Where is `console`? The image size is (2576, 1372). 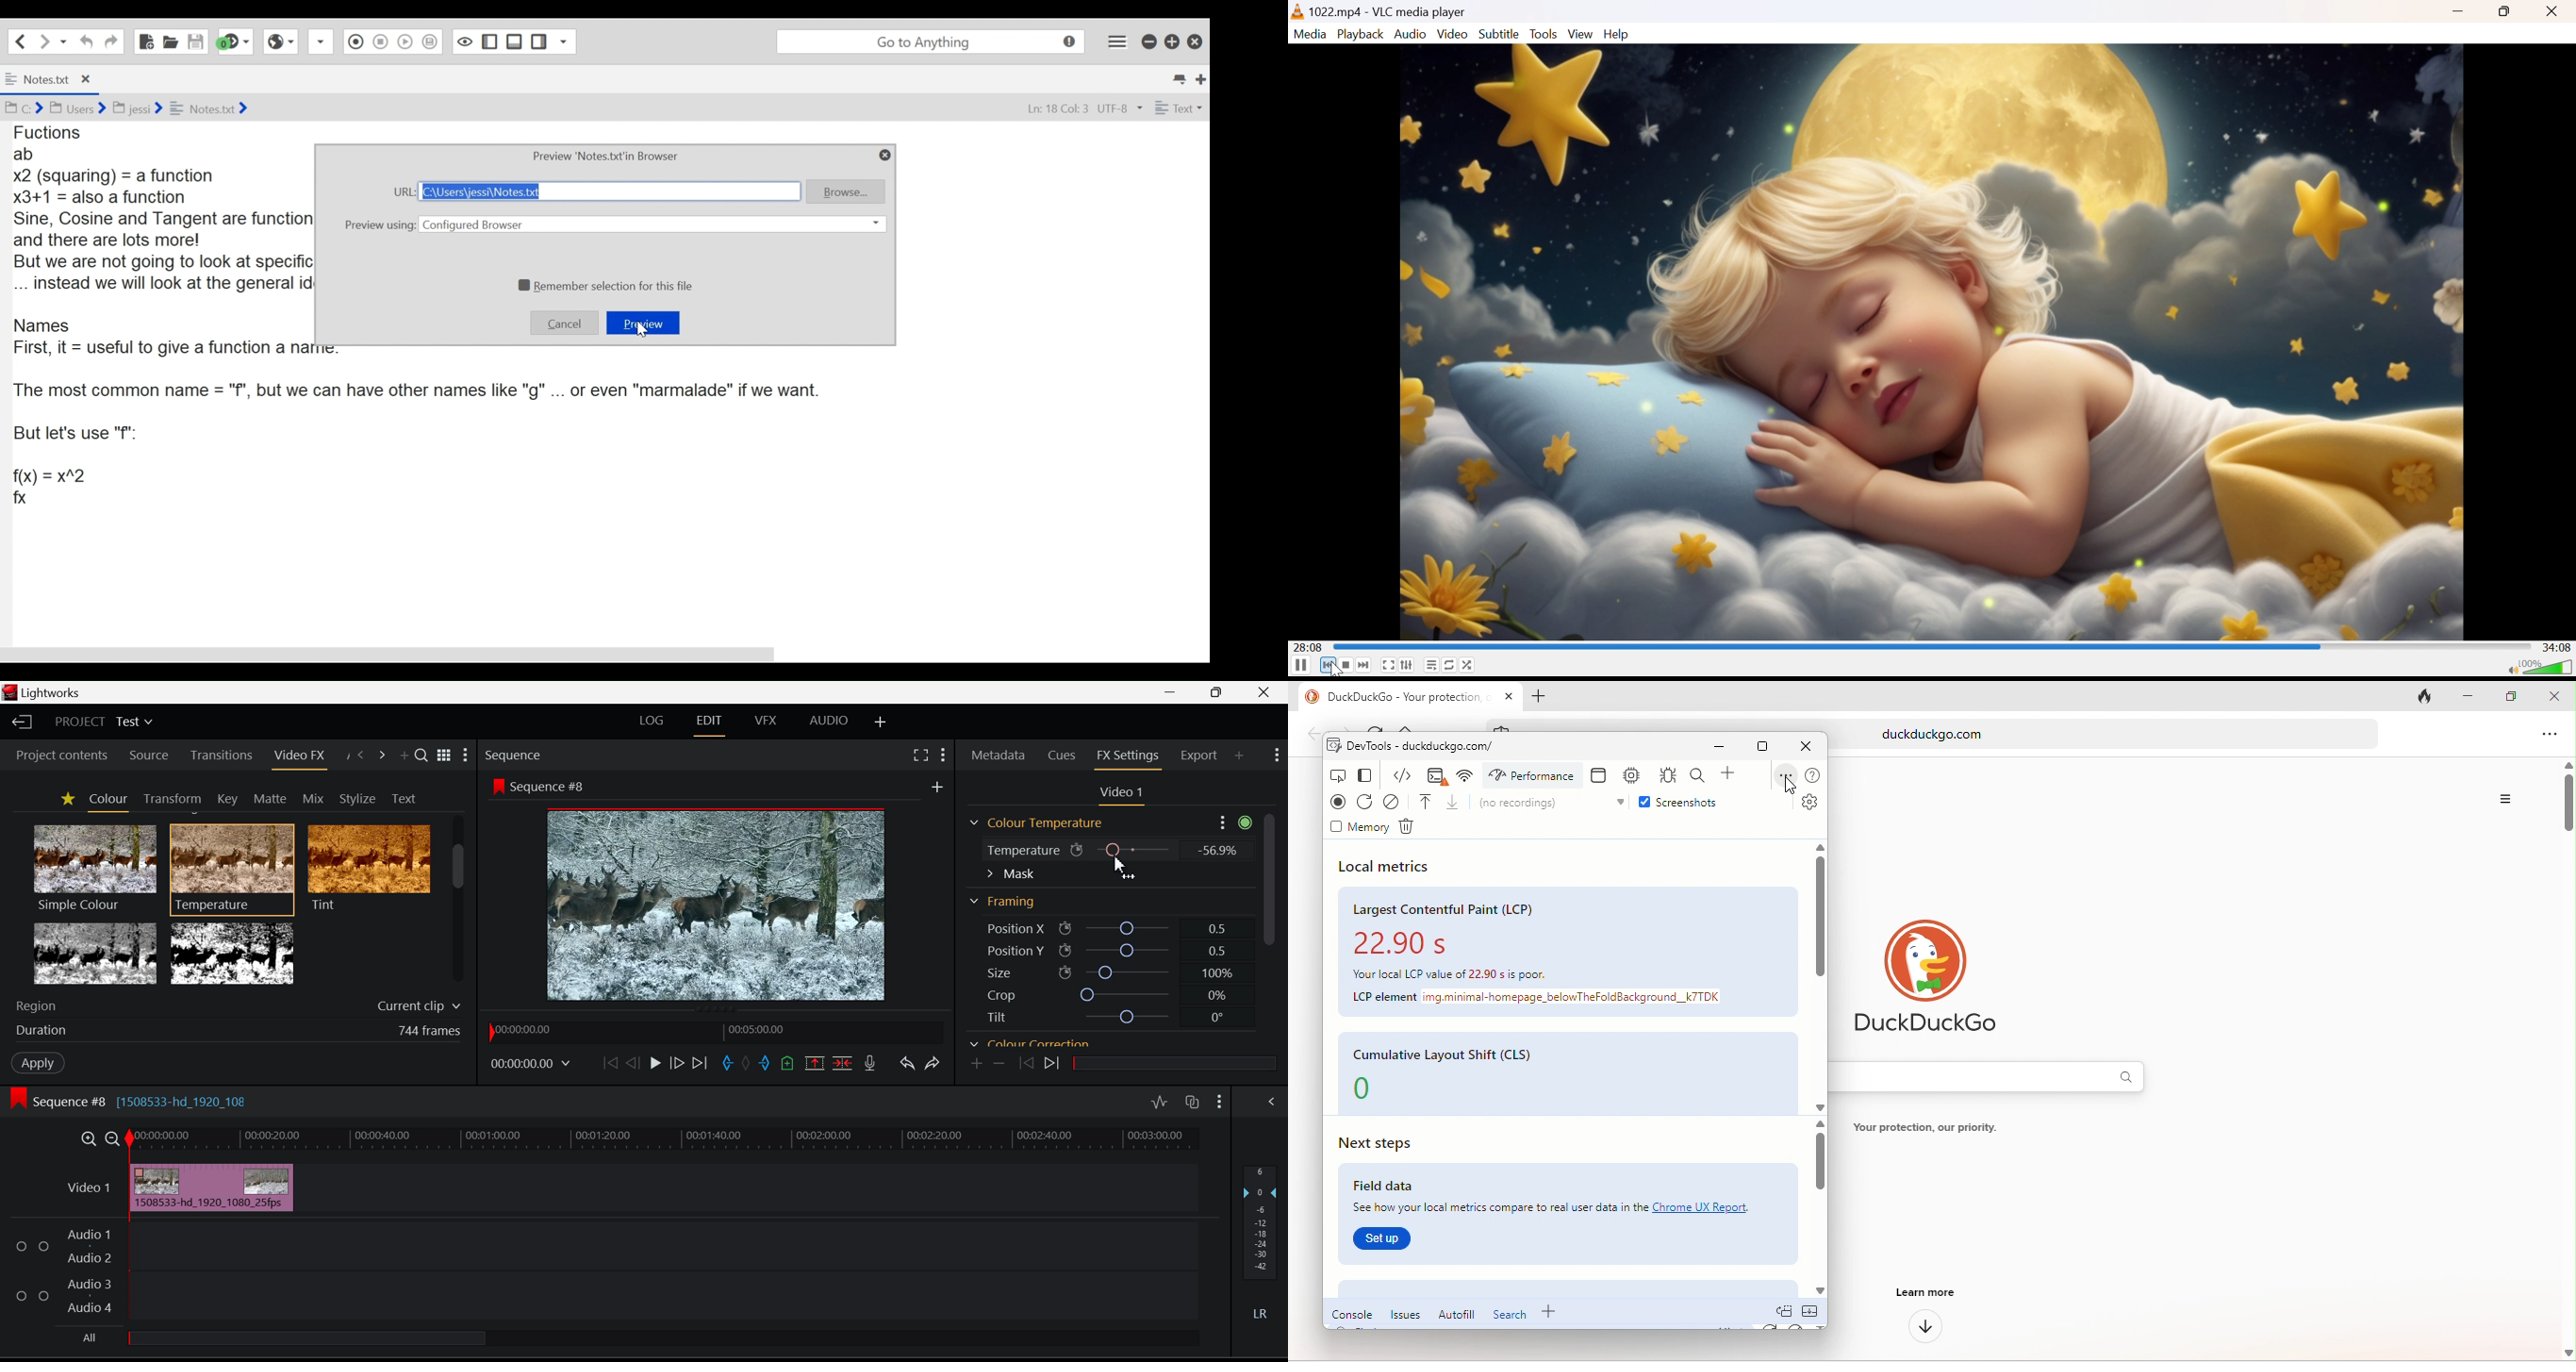 console is located at coordinates (1437, 774).